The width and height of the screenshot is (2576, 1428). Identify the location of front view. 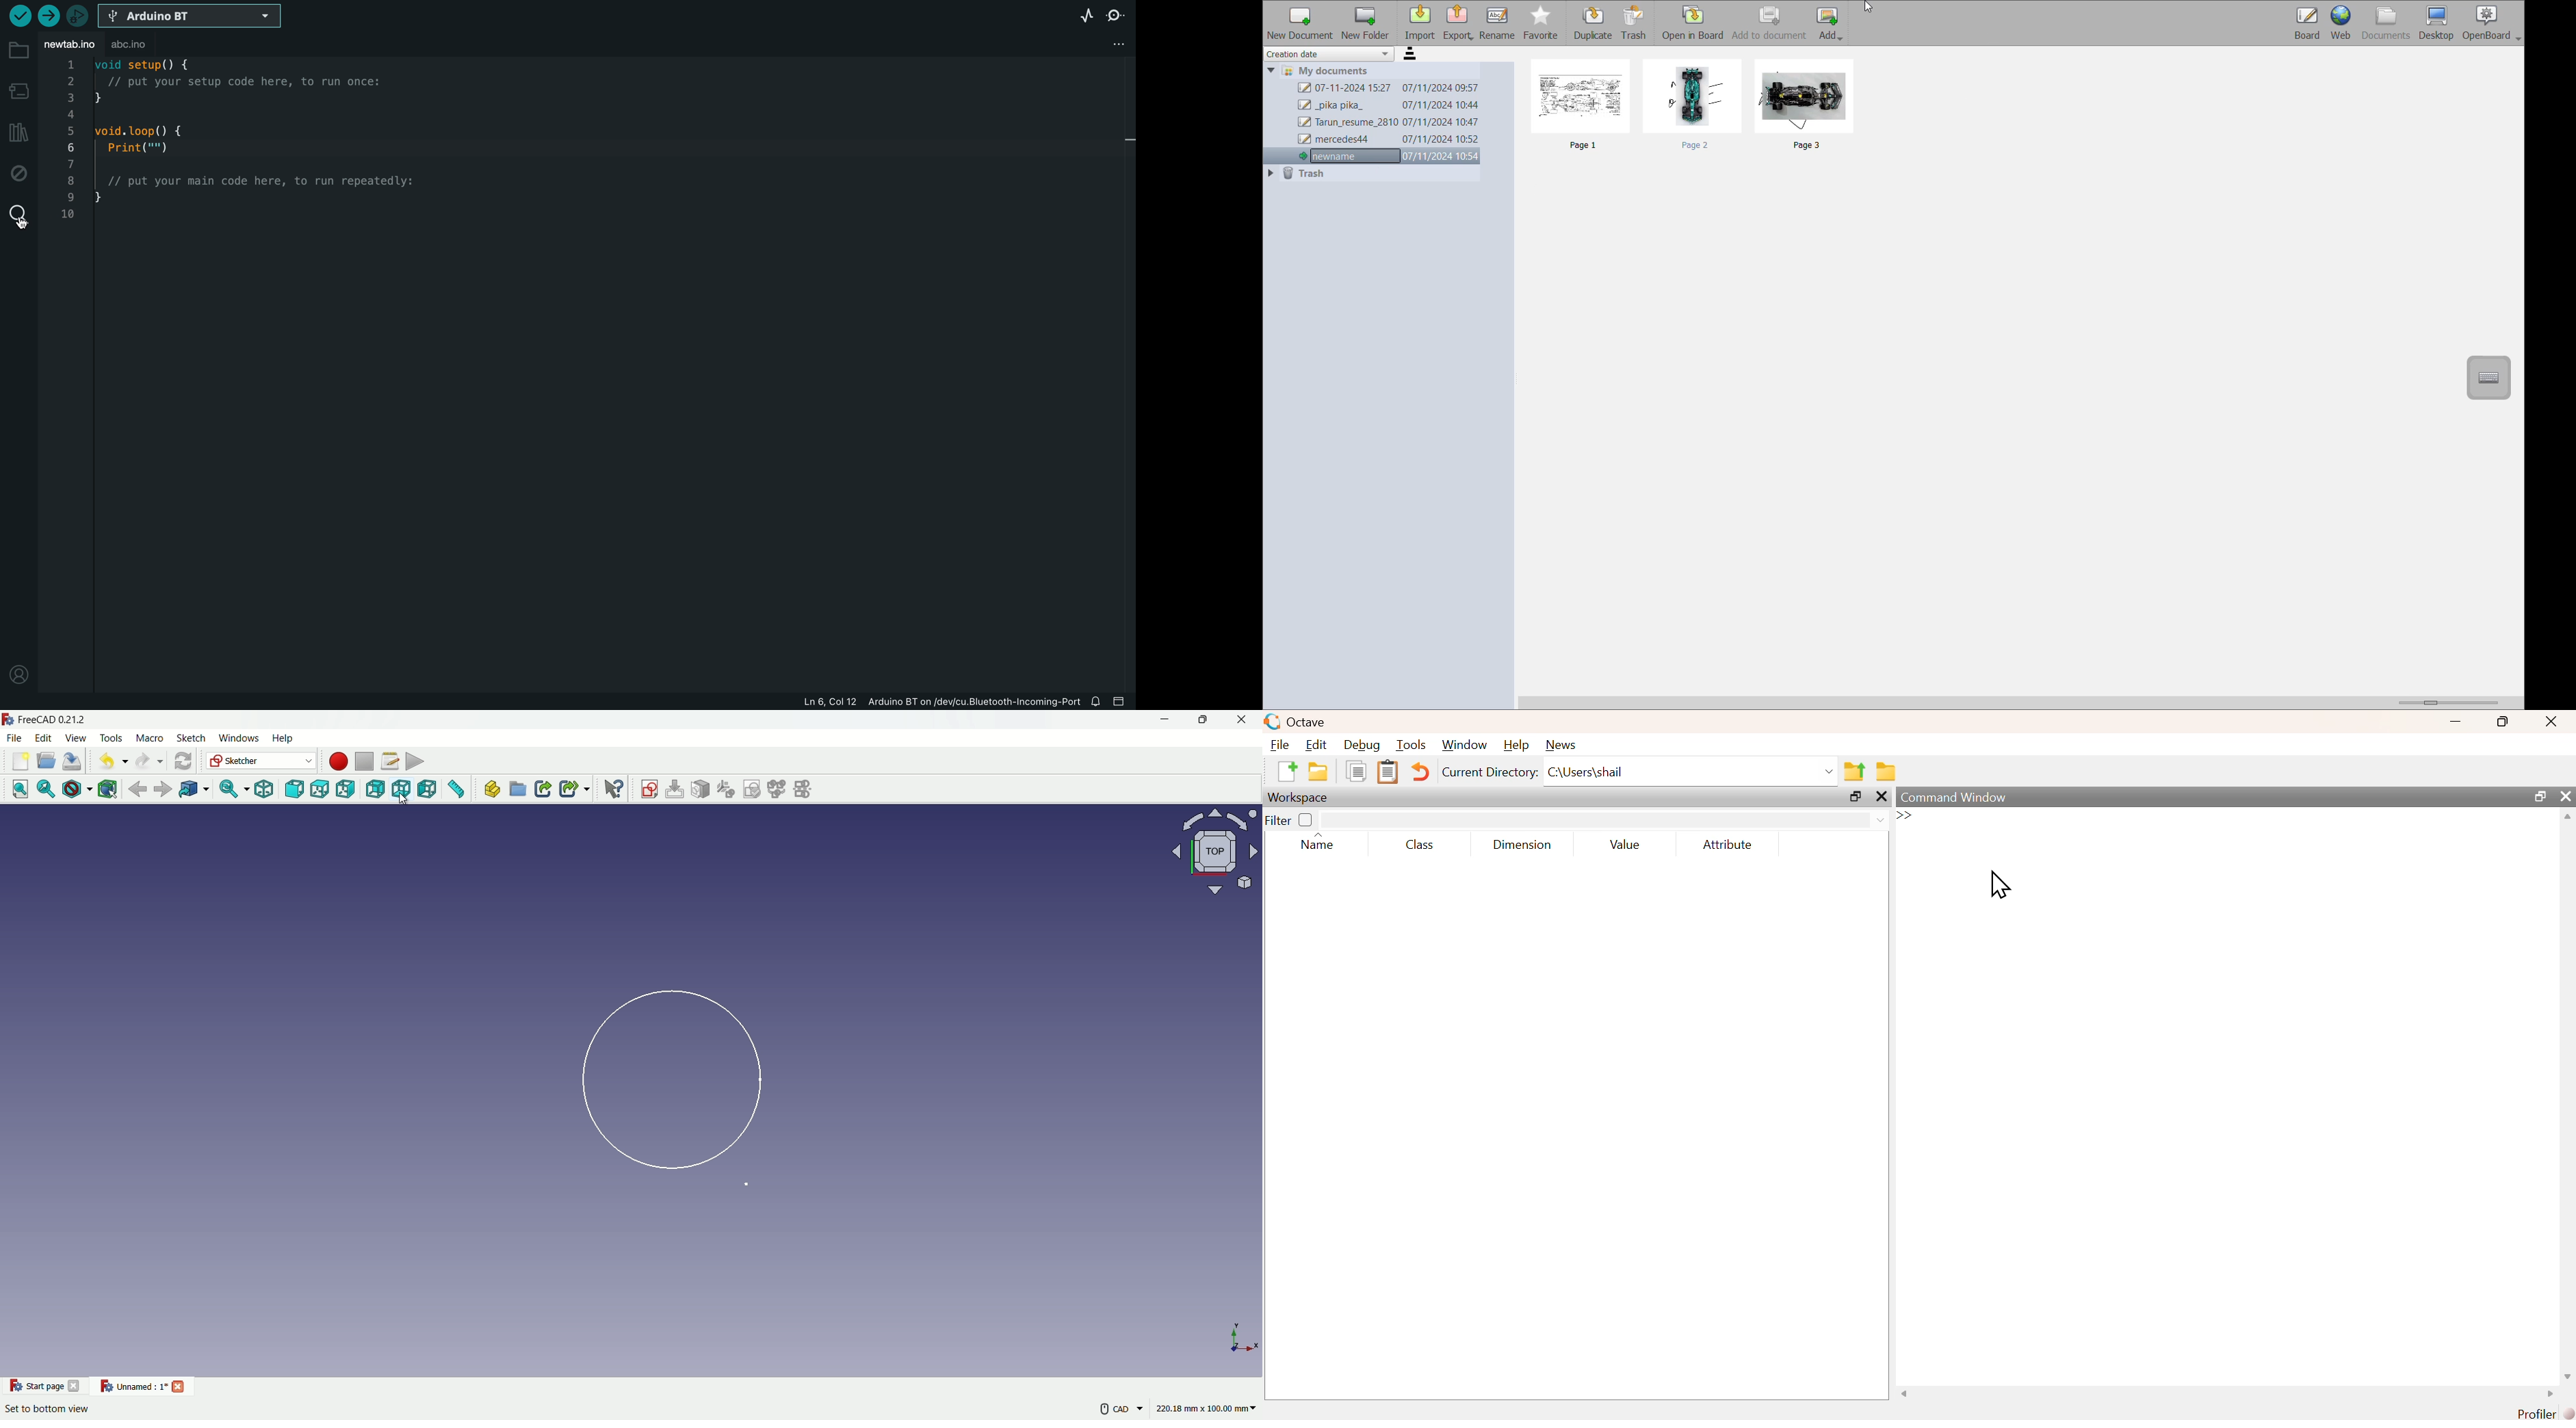
(295, 790).